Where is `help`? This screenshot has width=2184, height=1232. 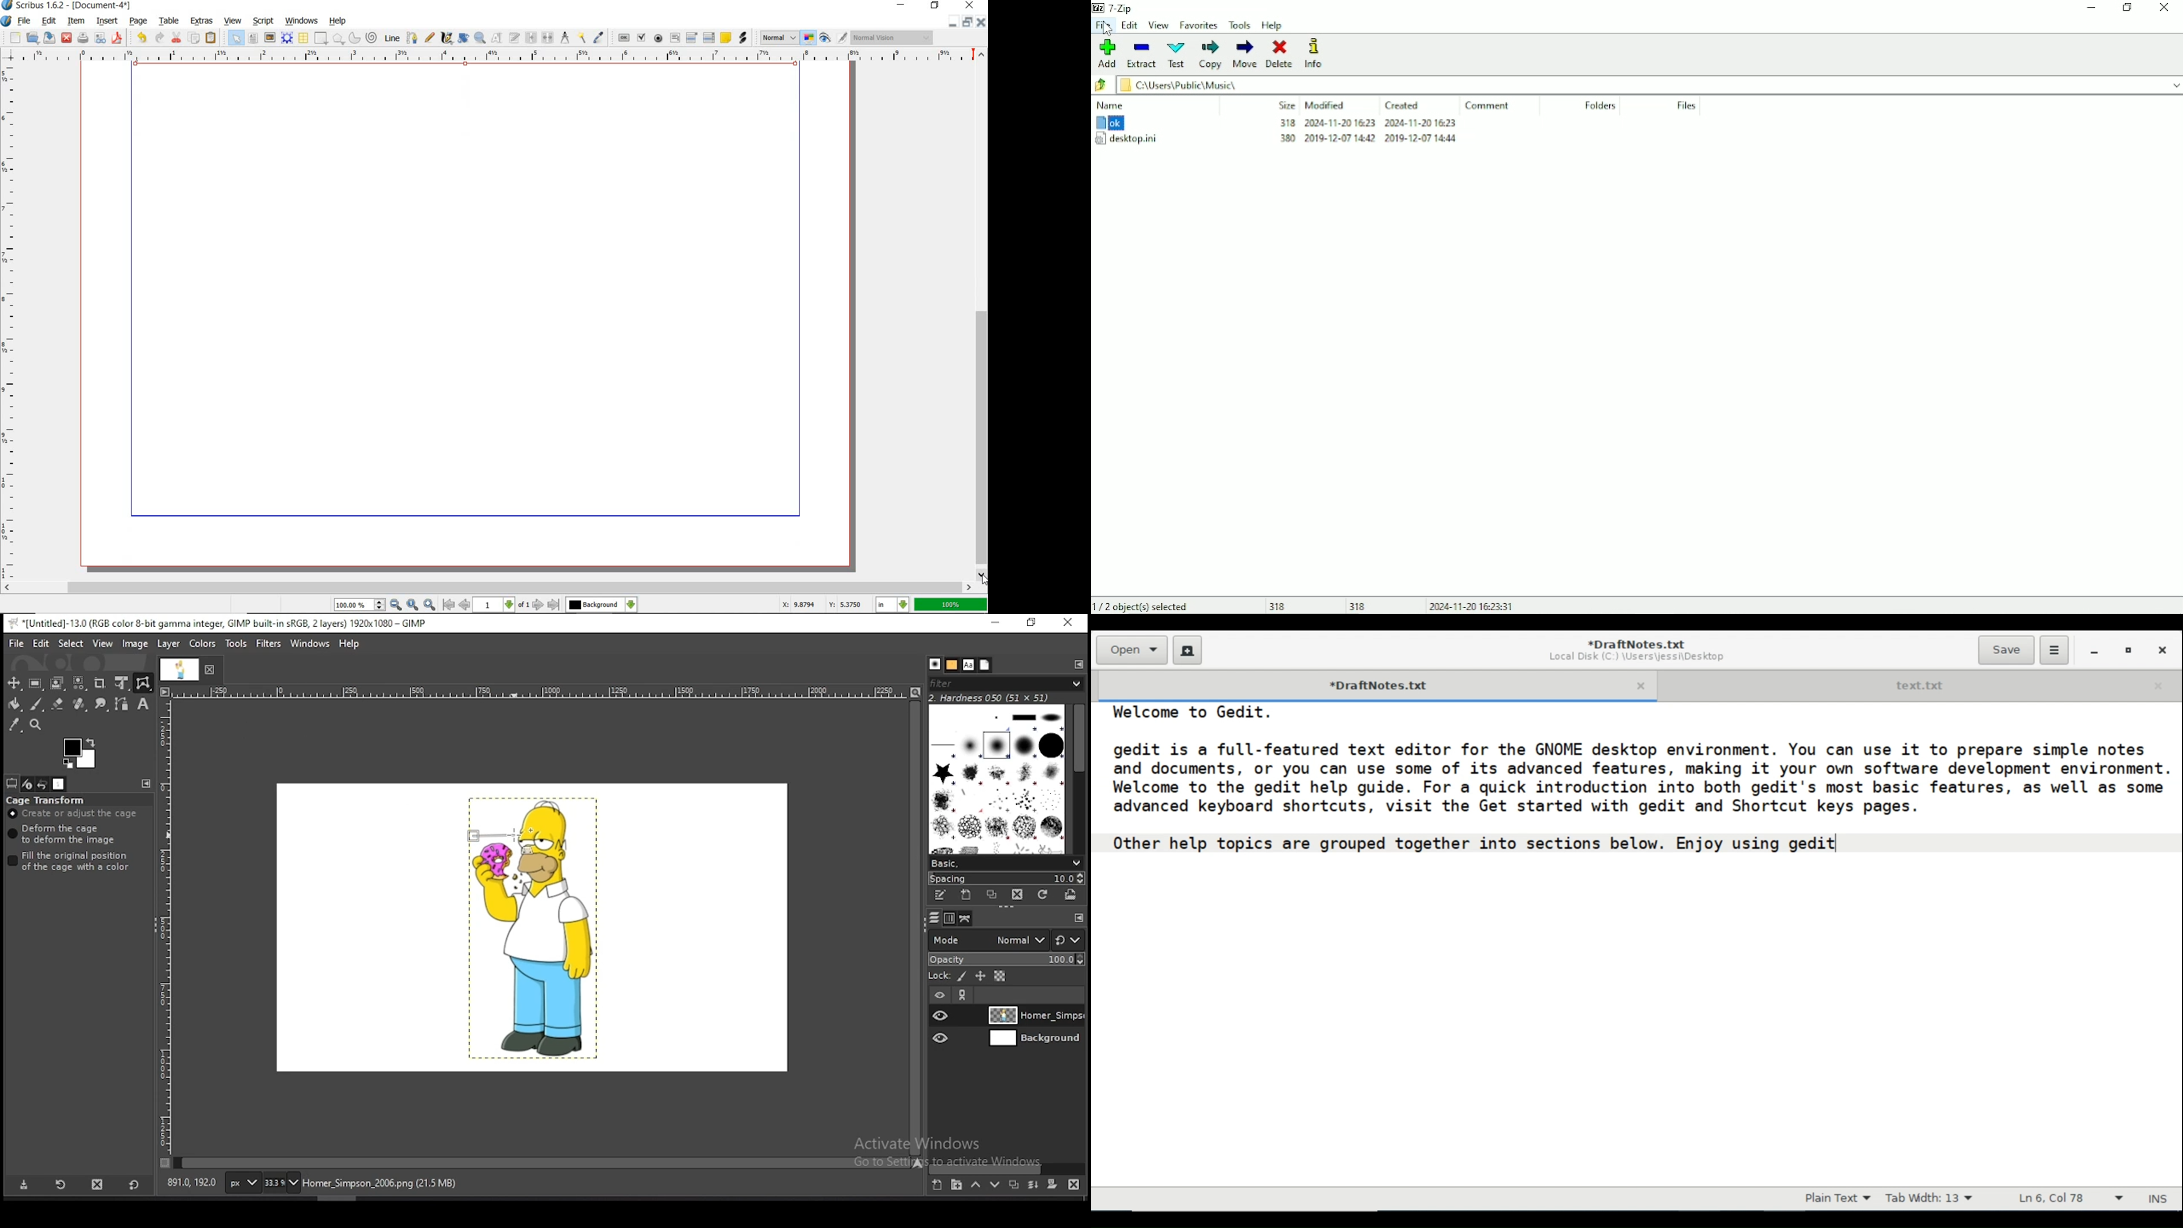 help is located at coordinates (339, 22).